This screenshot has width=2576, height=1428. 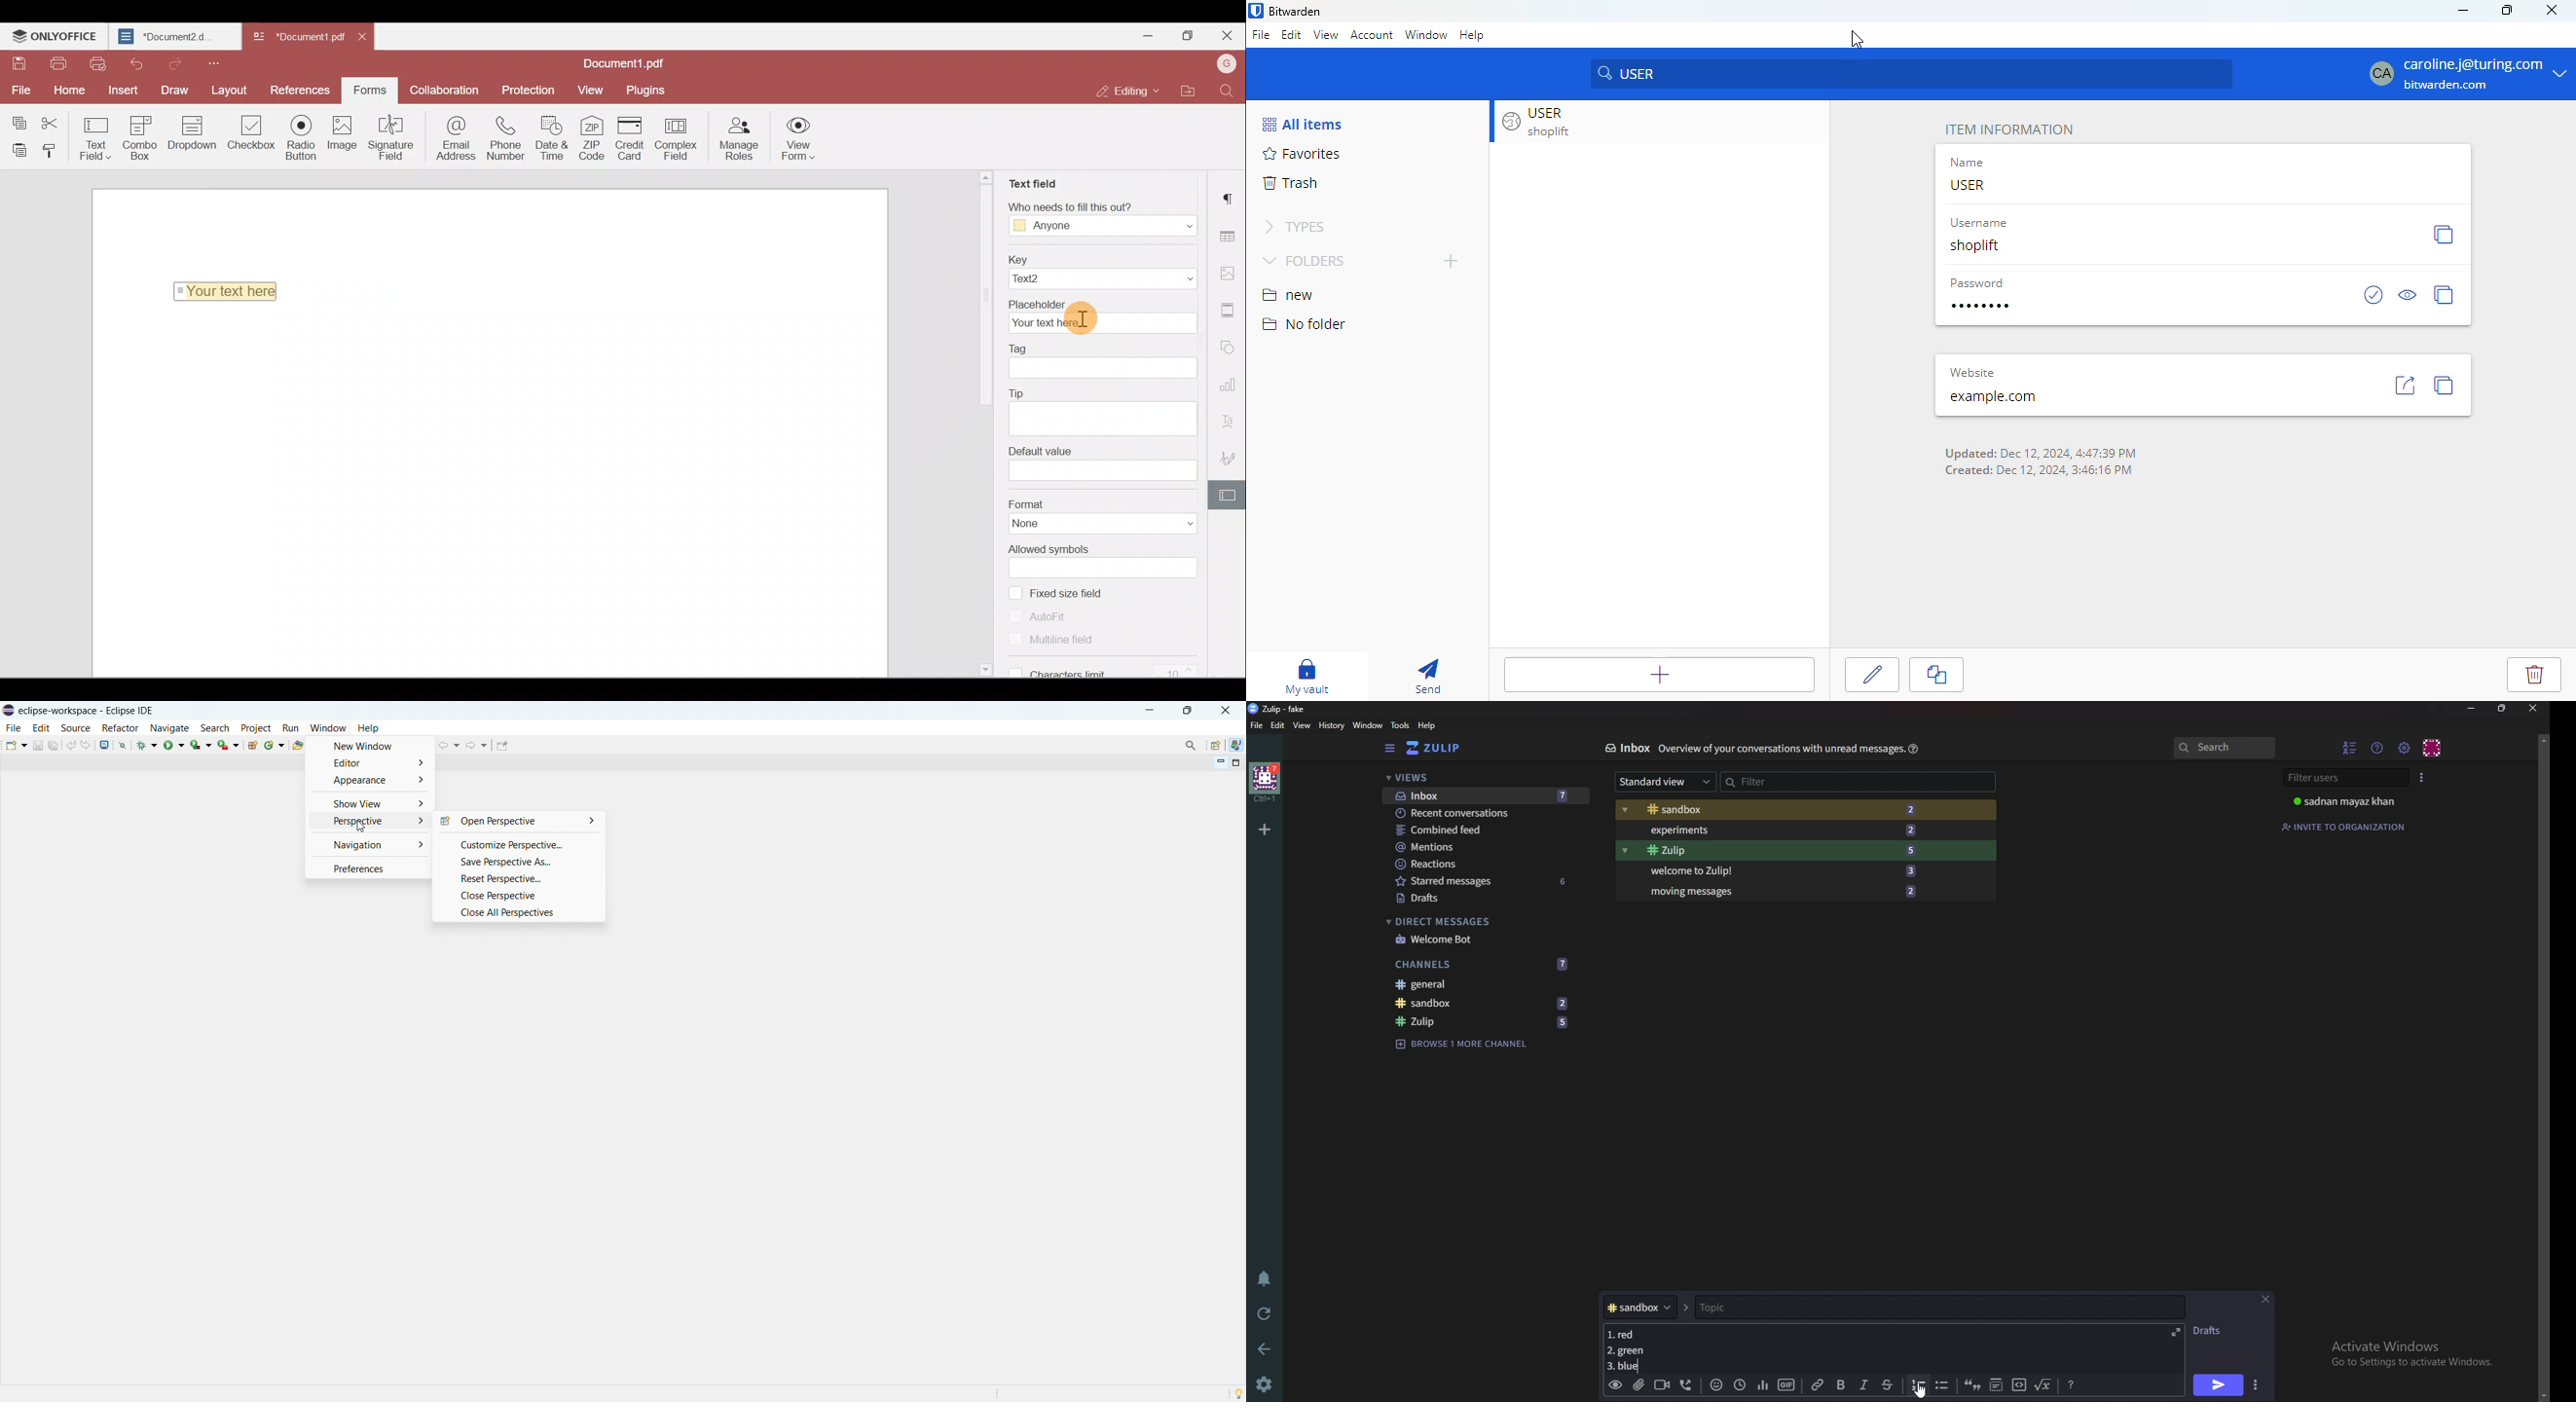 What do you see at coordinates (1046, 279) in the screenshot?
I see `Text2` at bounding box center [1046, 279].